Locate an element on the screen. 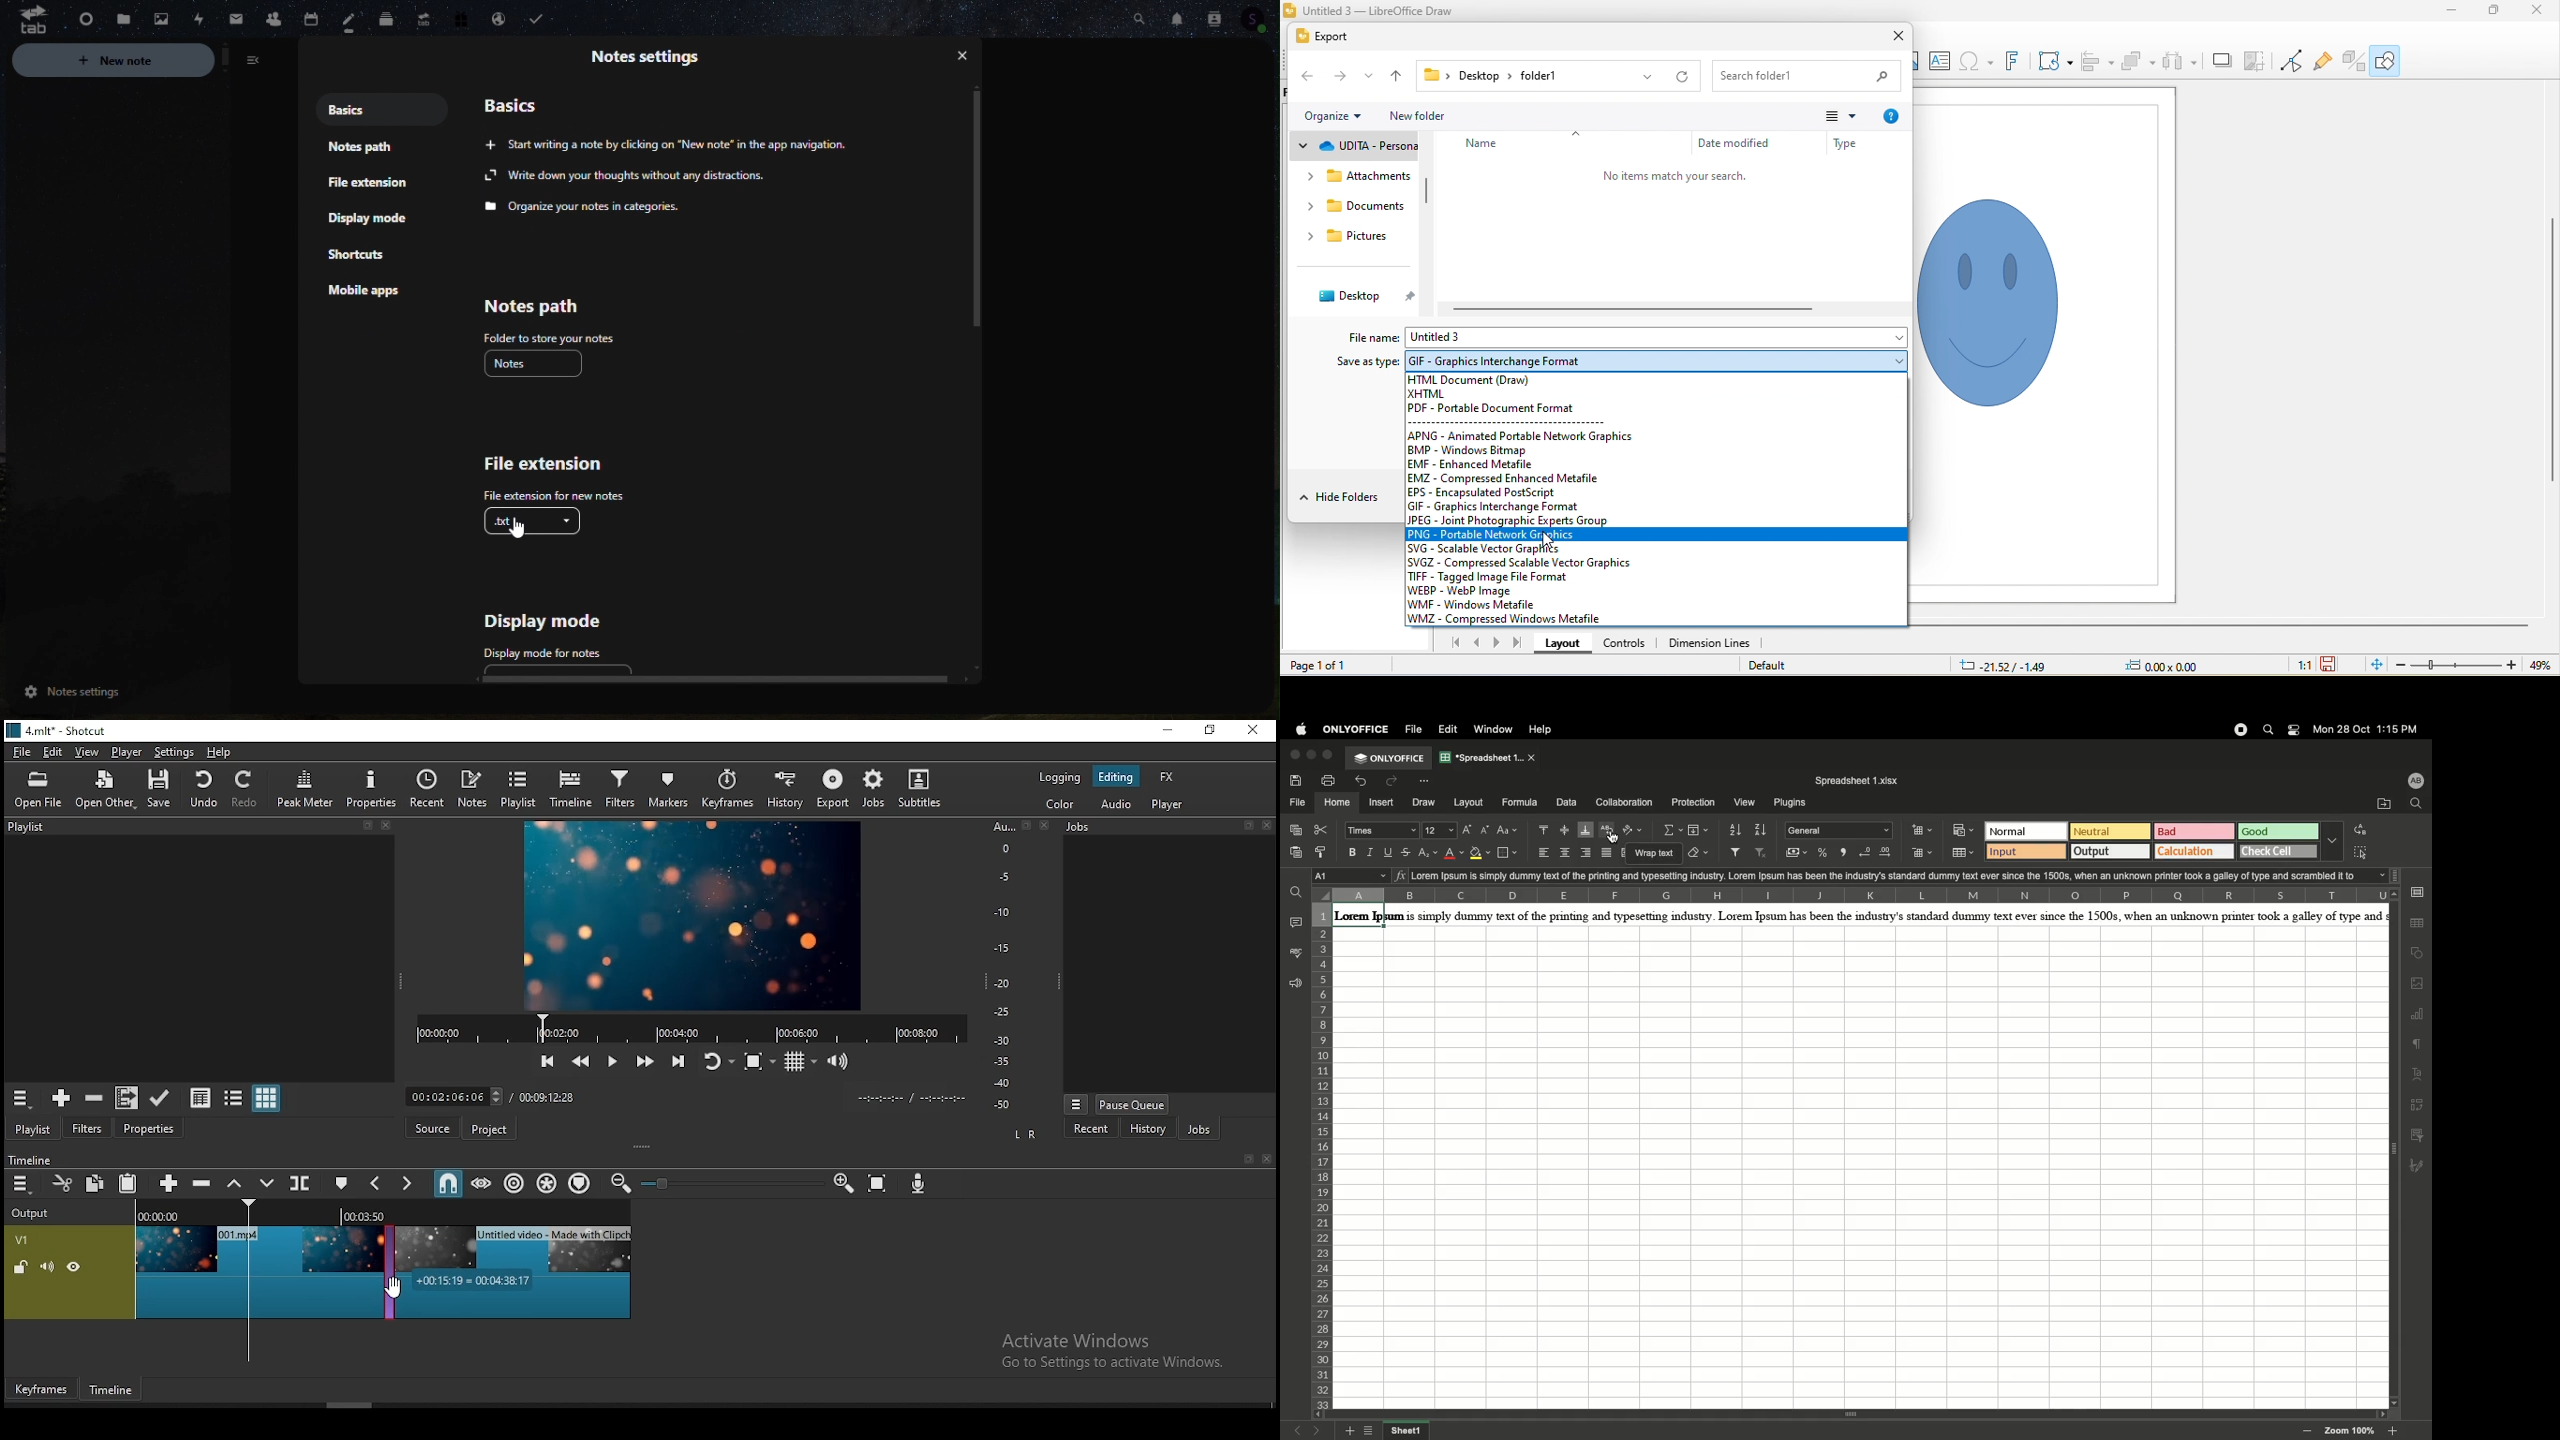  View is located at coordinates (1746, 803).